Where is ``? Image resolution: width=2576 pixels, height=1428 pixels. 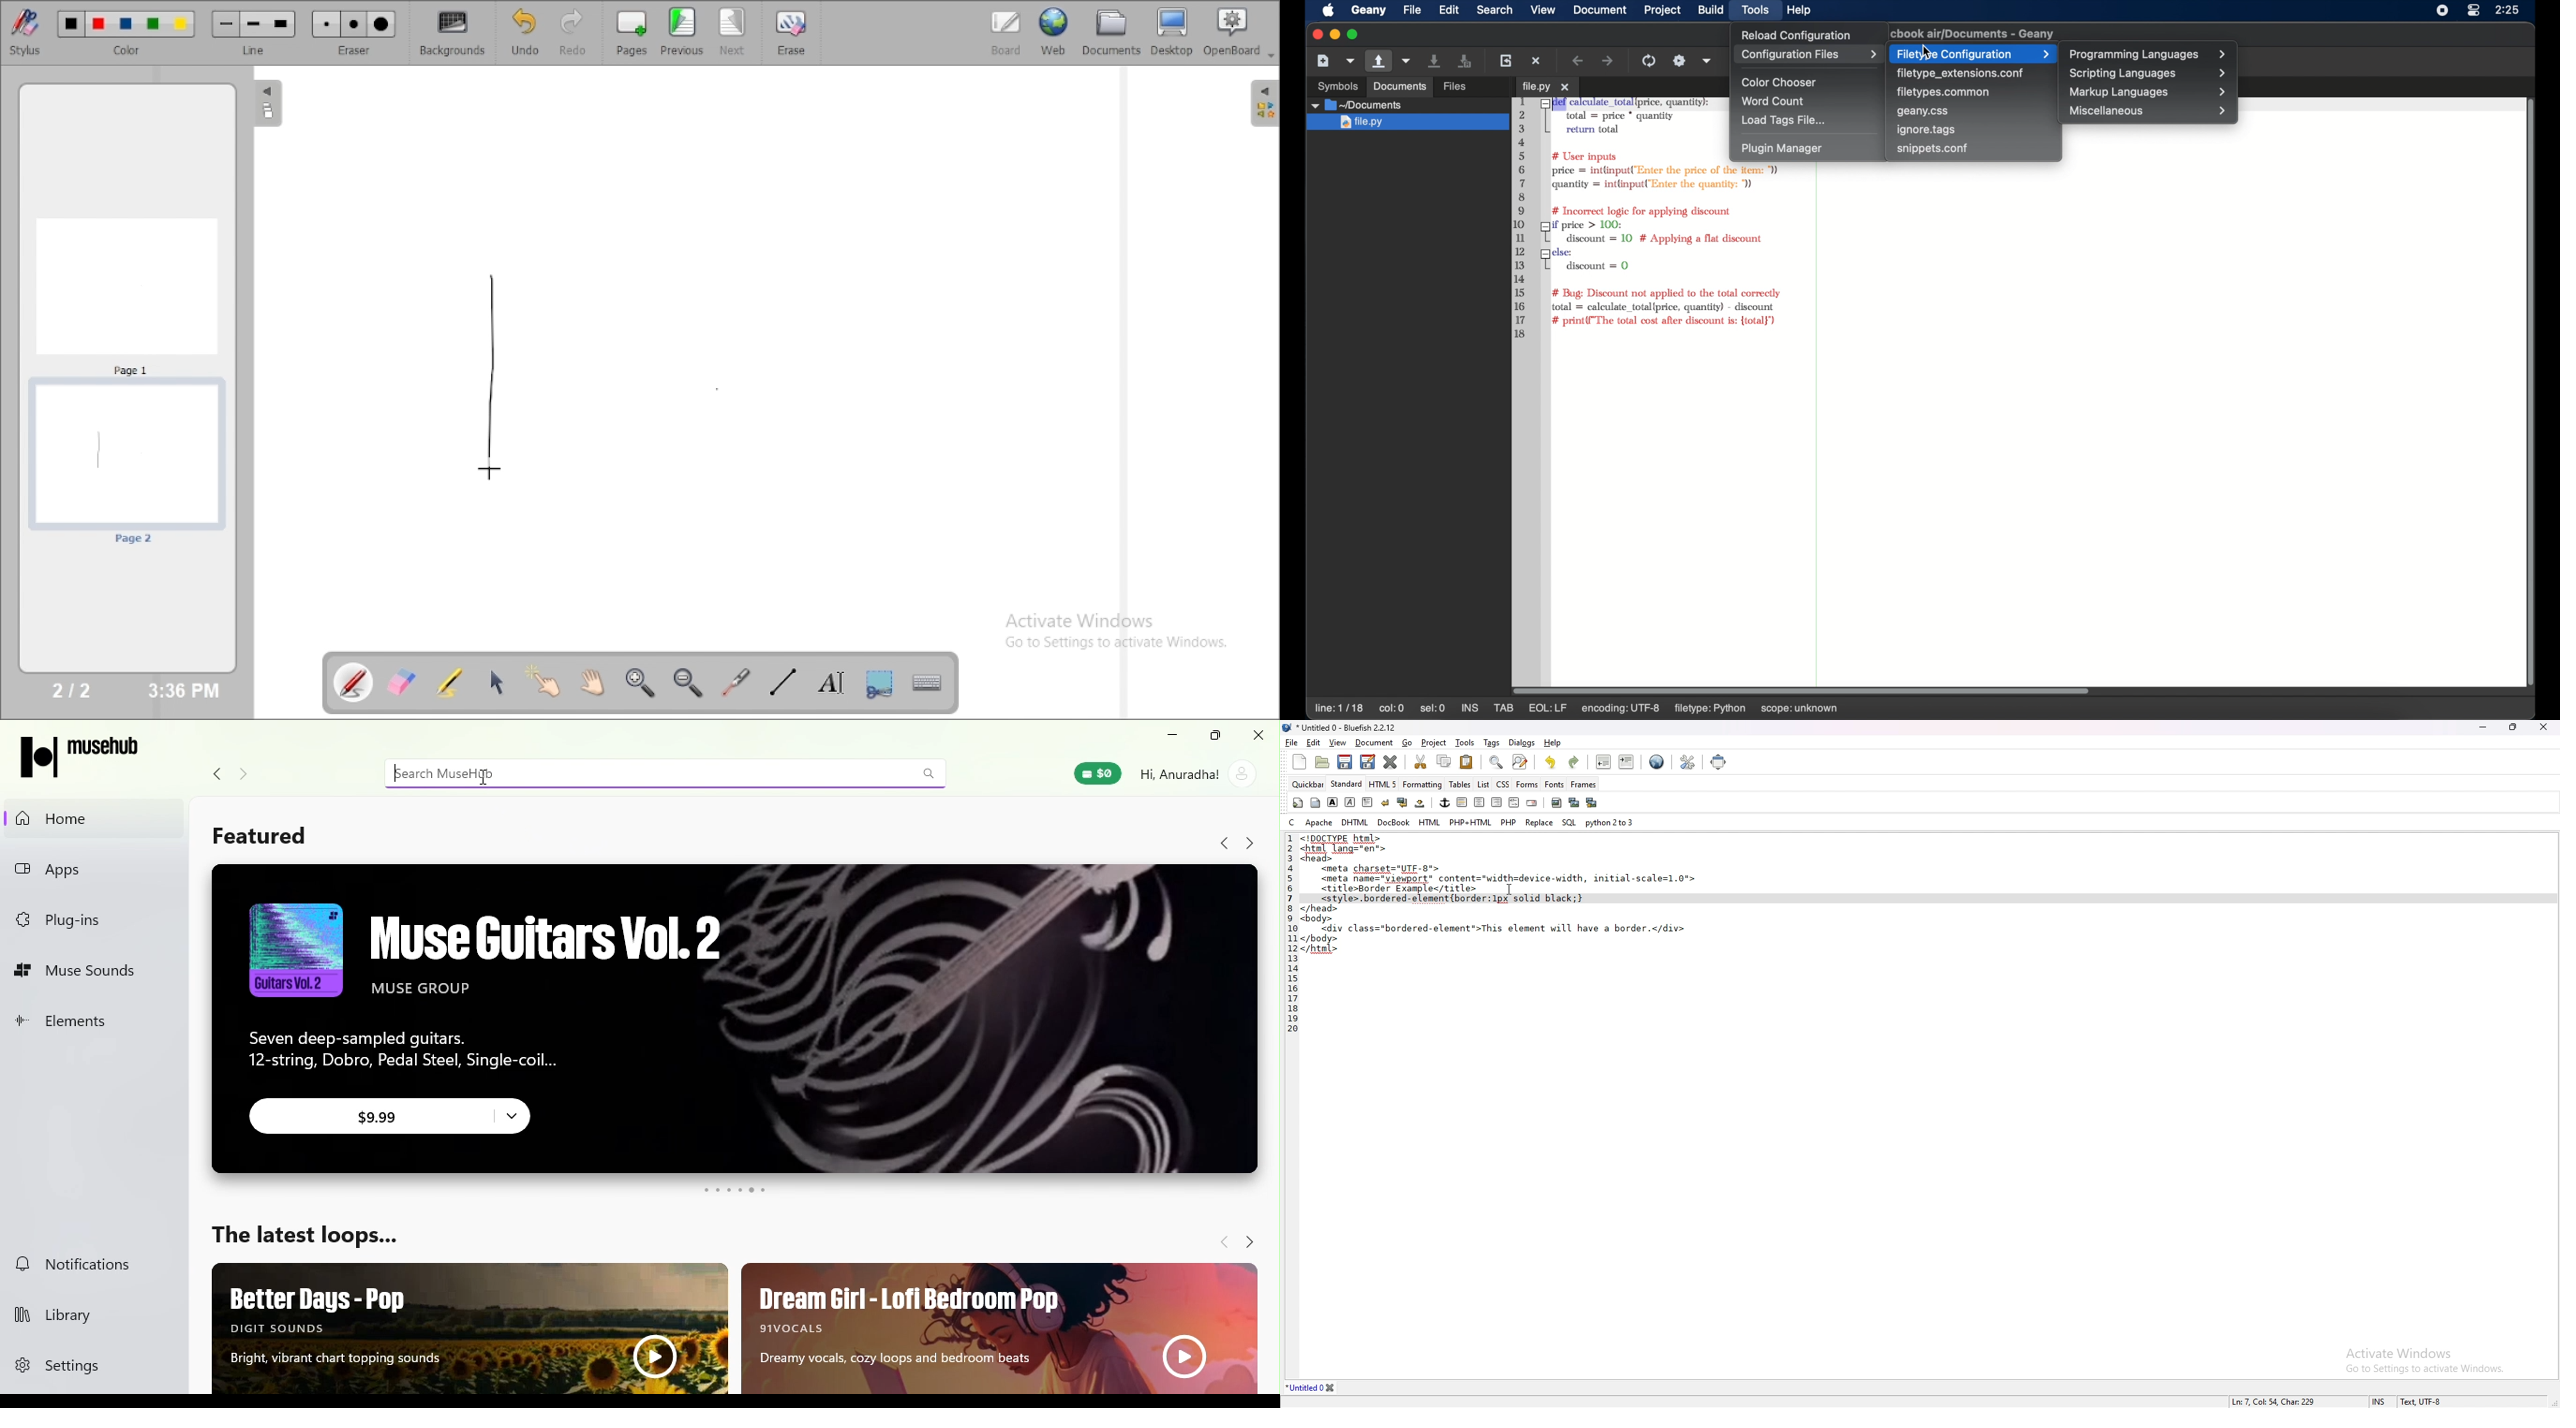
 is located at coordinates (1399, 87).